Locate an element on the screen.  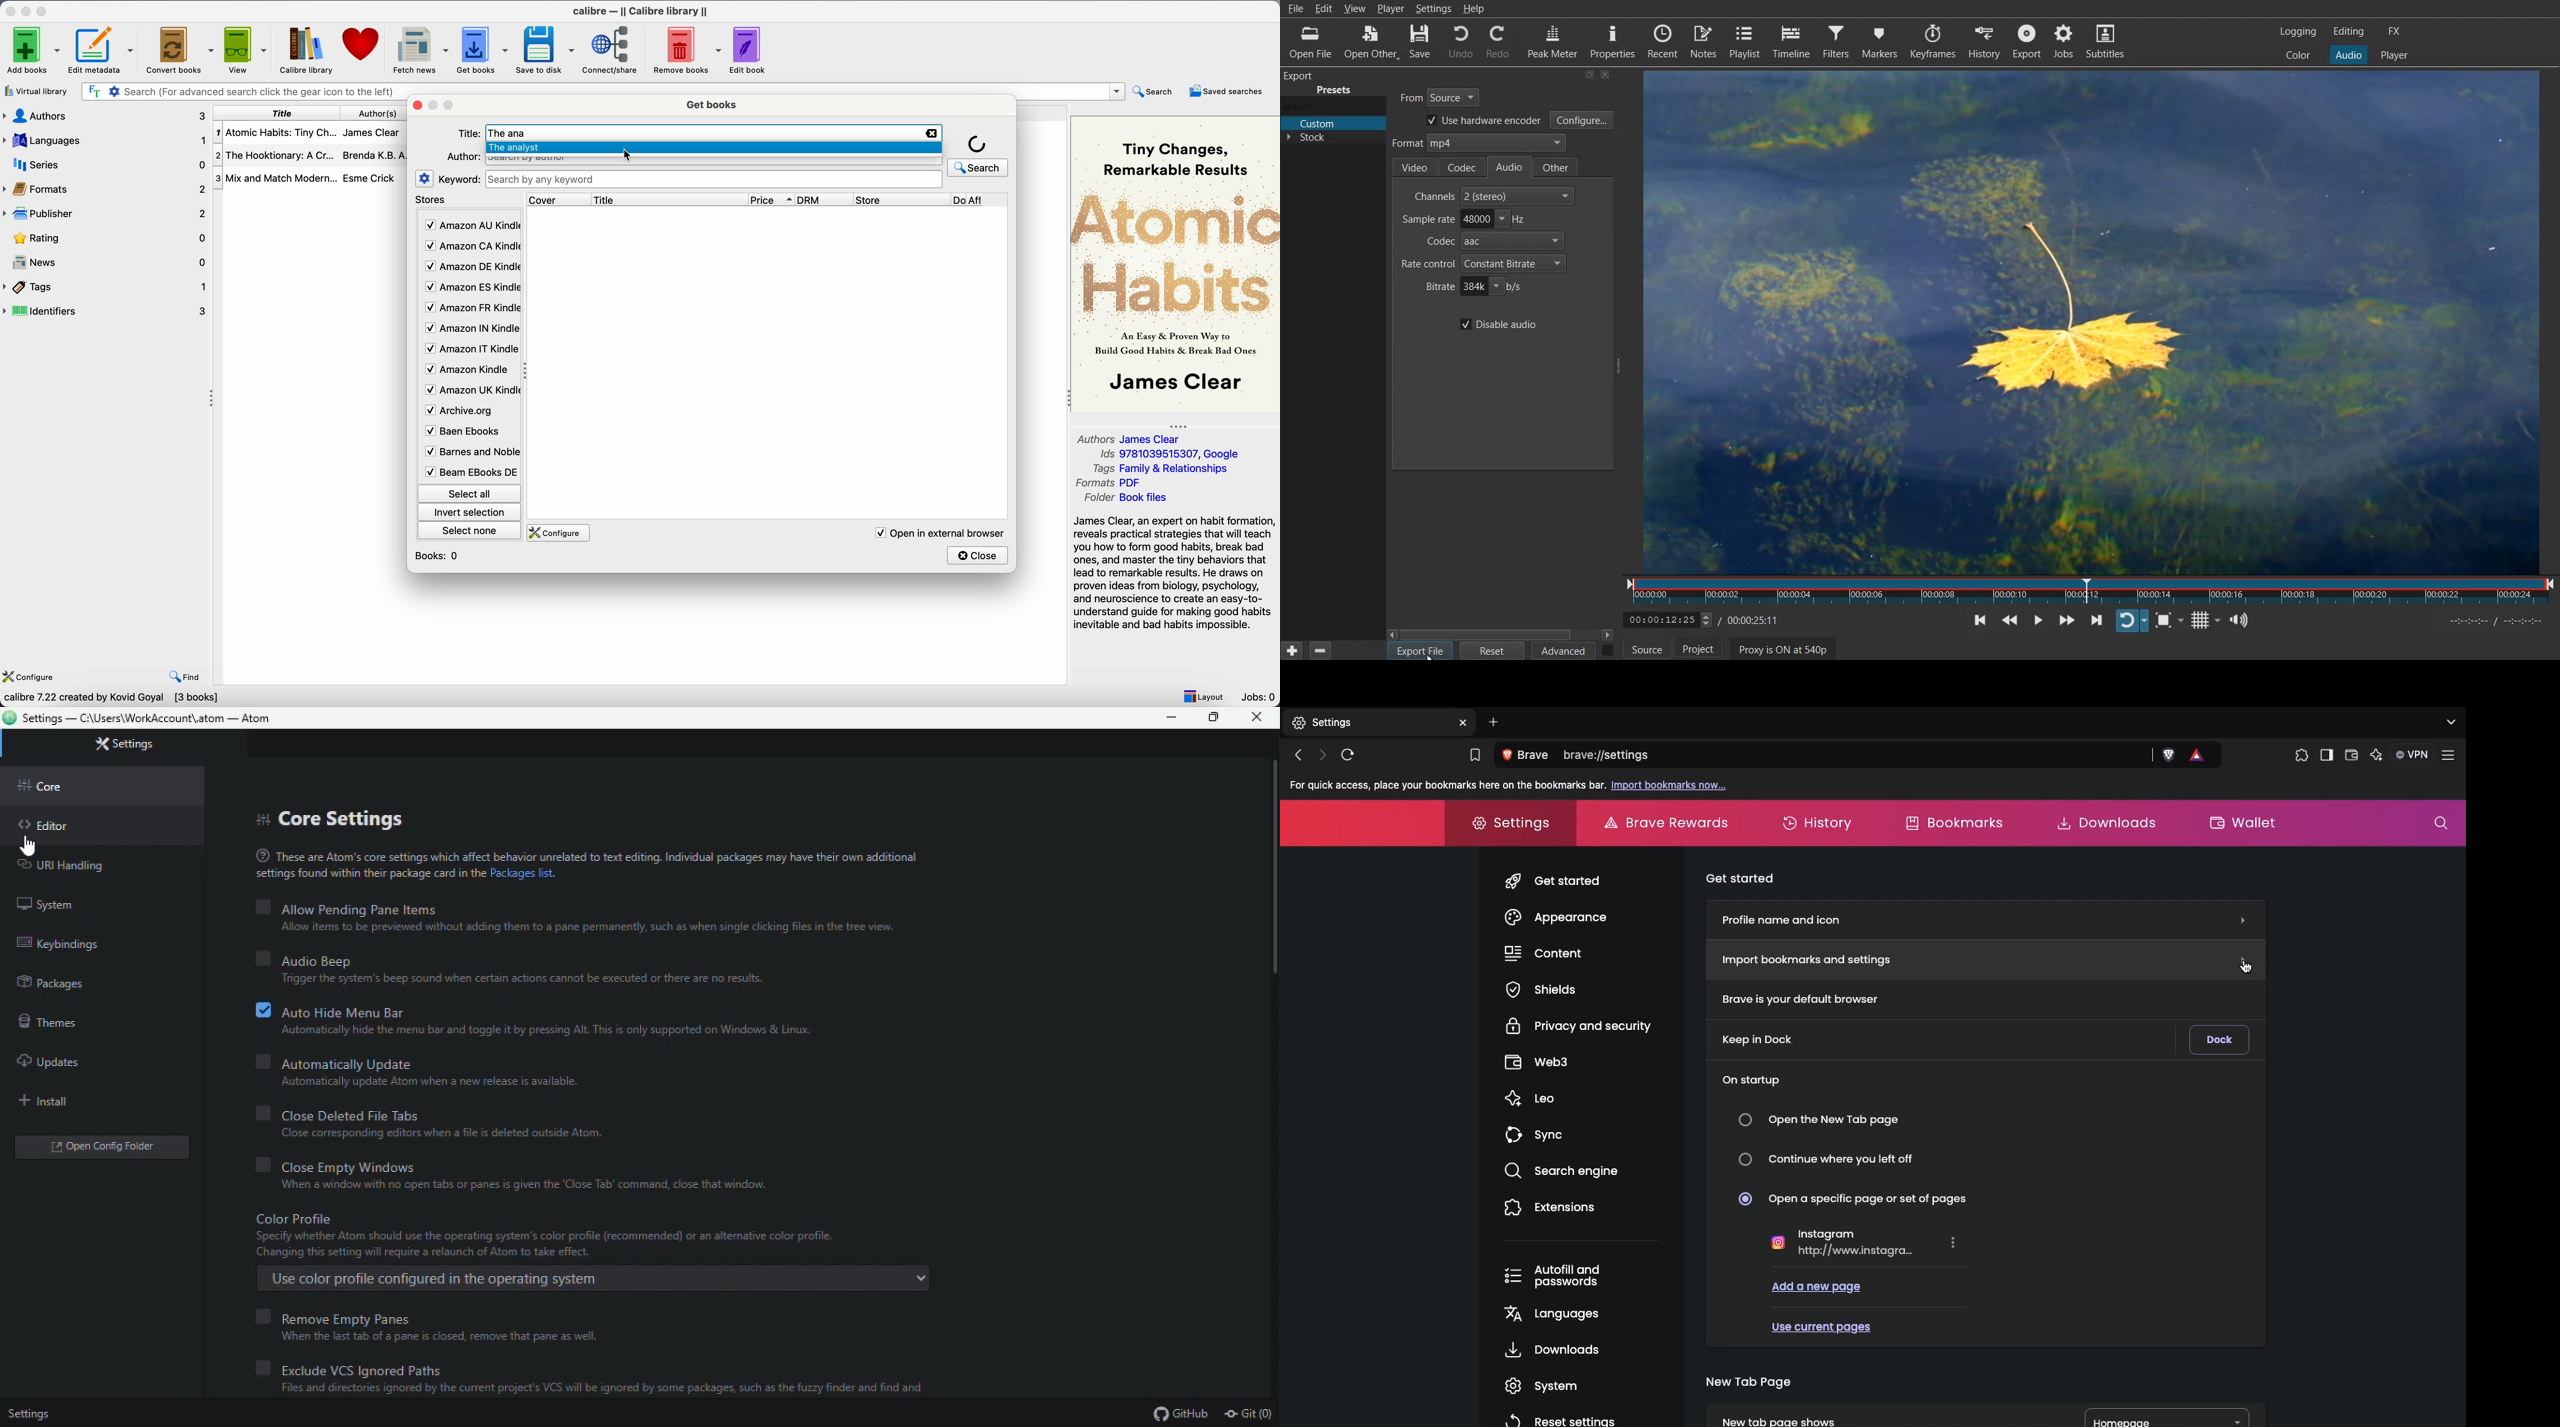
Player is located at coordinates (2394, 55).